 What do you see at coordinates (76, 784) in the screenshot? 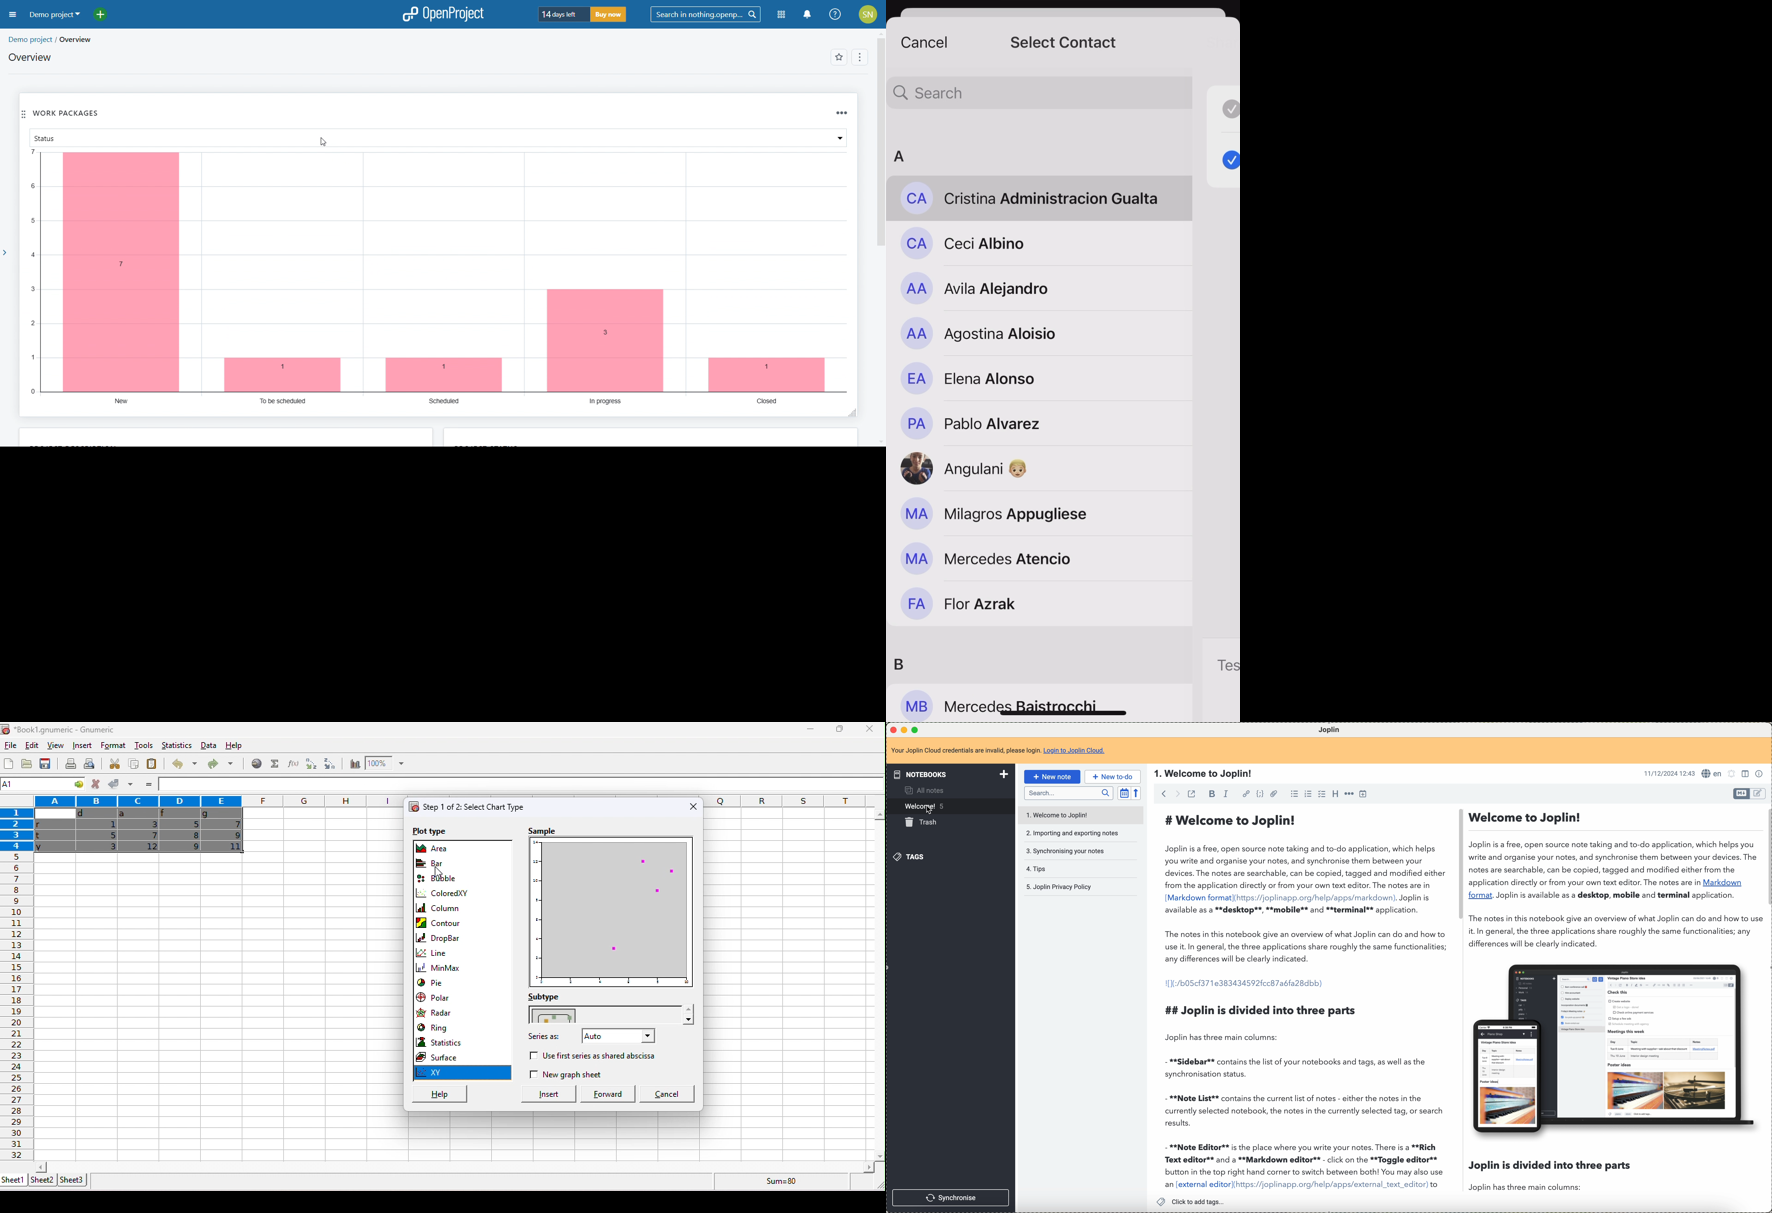
I see `cell options` at bounding box center [76, 784].